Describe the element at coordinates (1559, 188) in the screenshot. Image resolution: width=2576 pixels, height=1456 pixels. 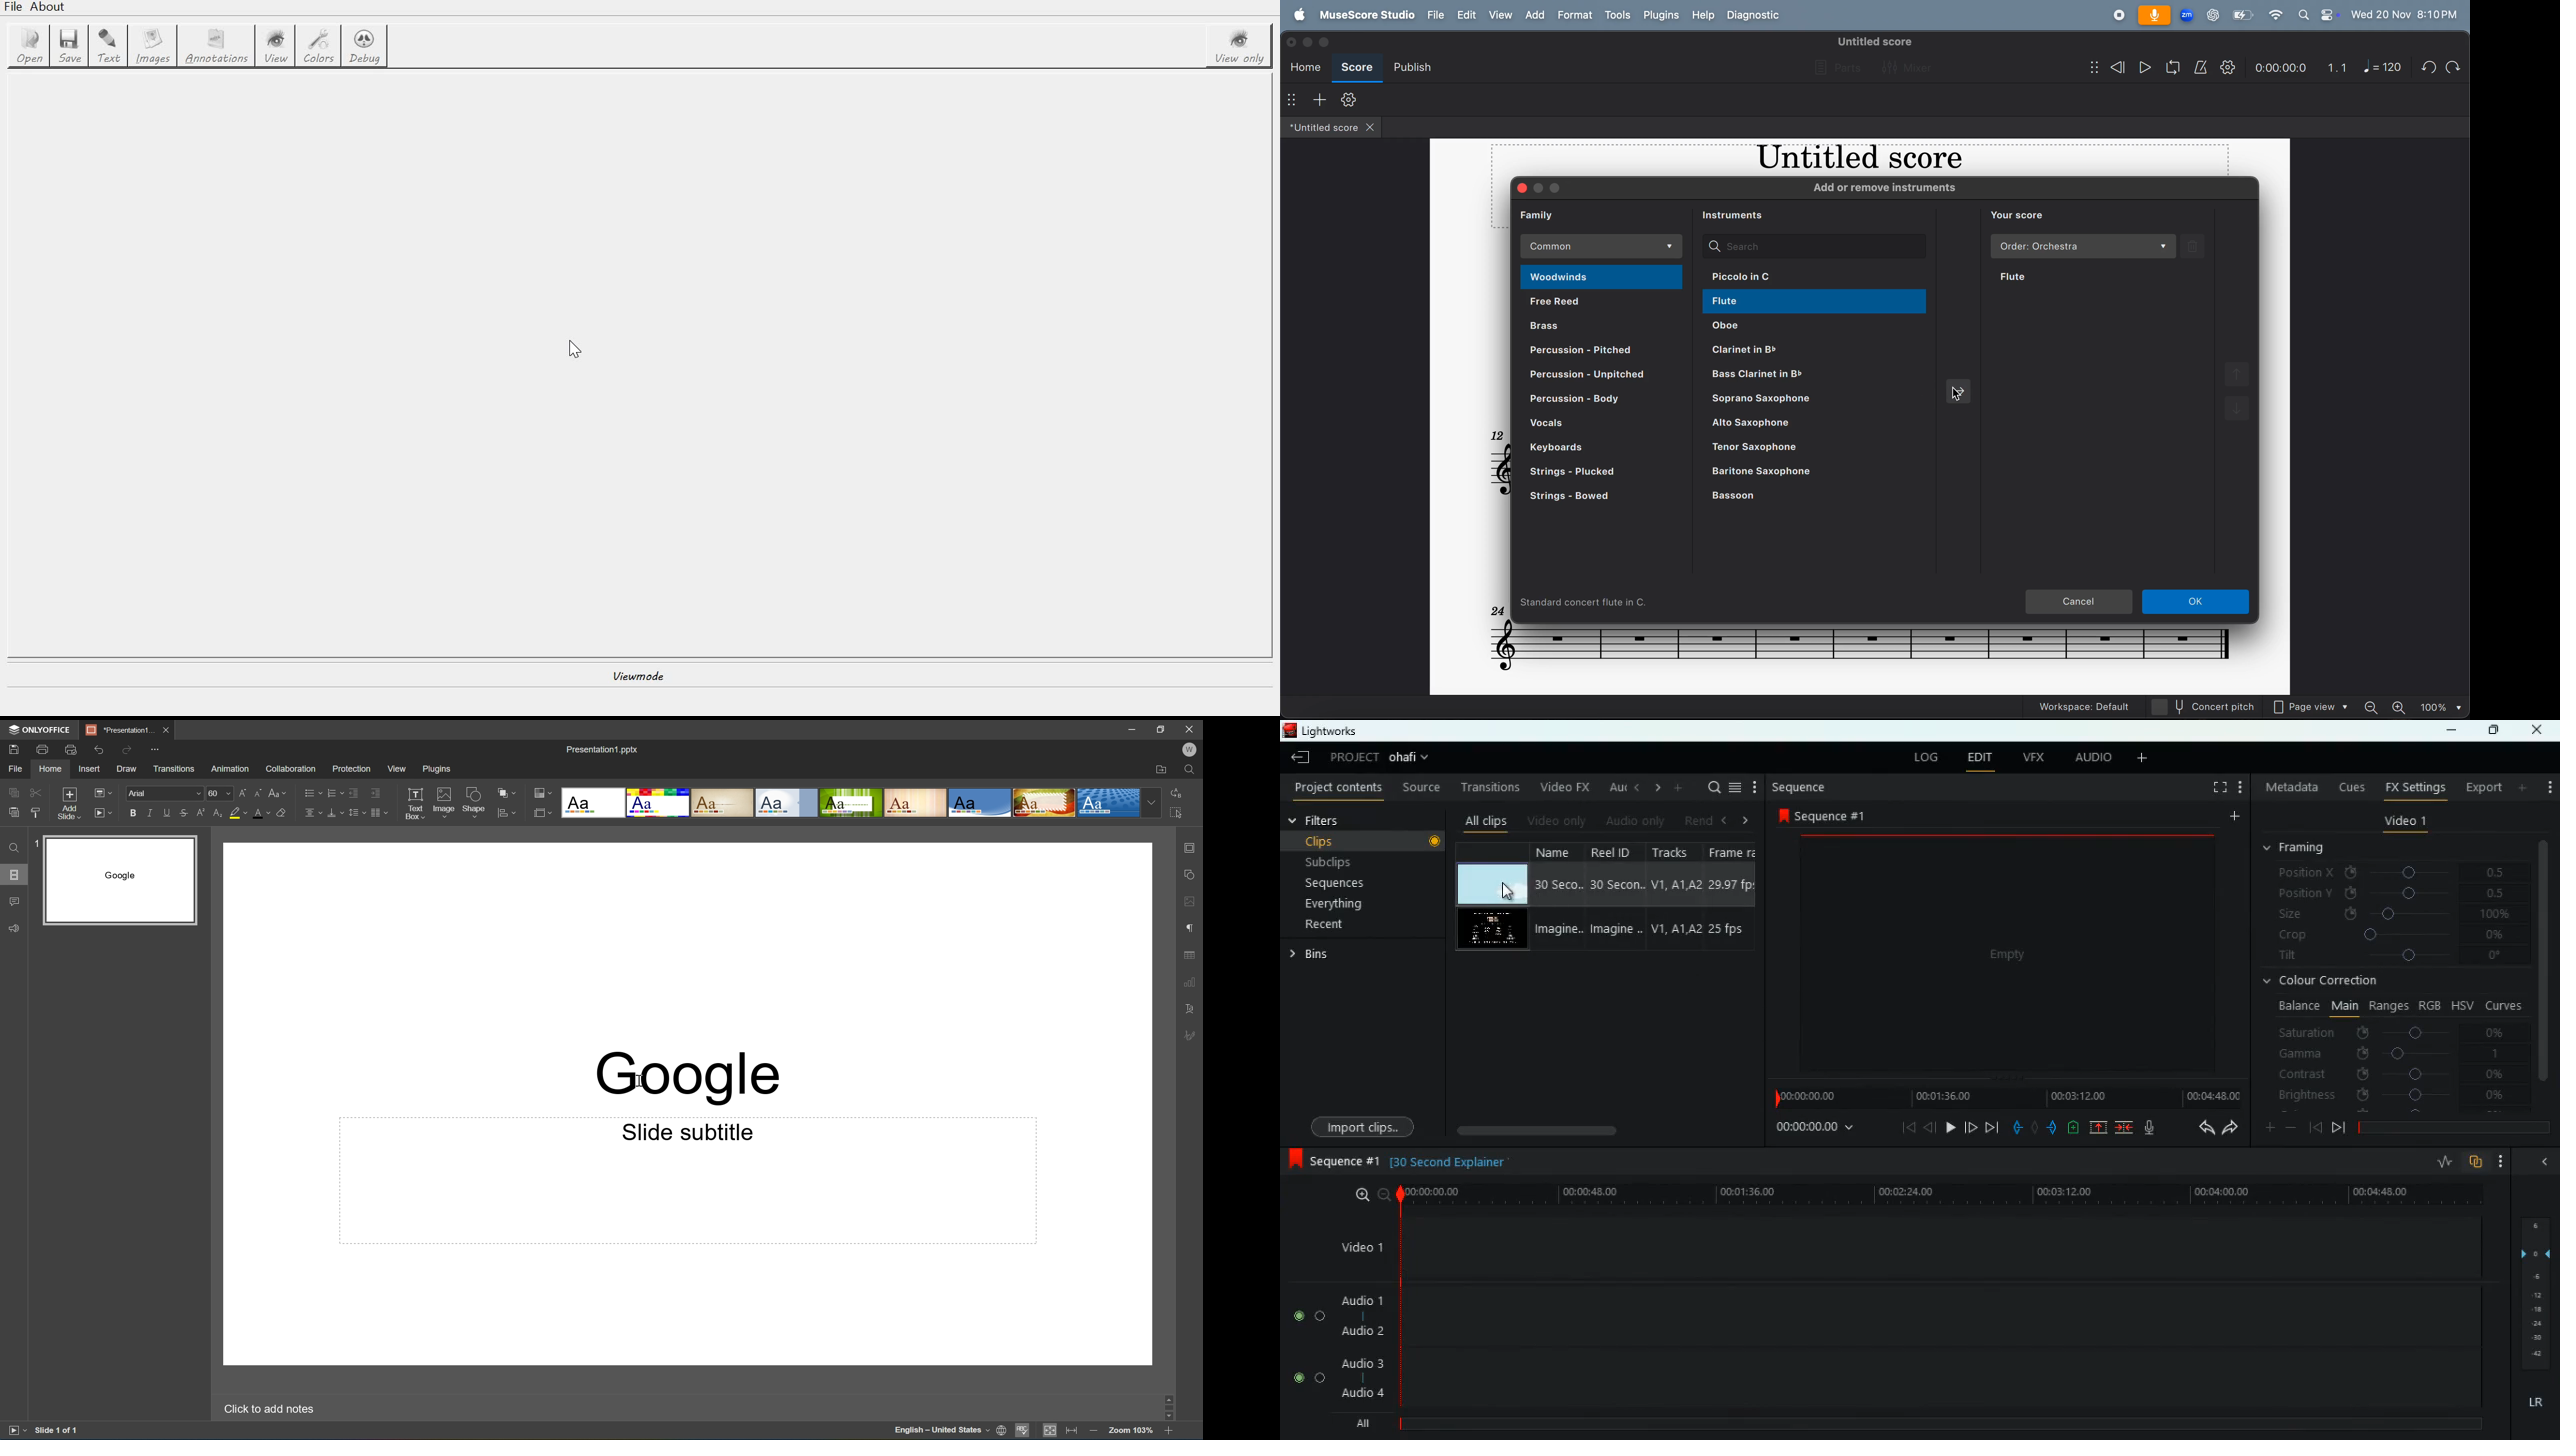
I see `maximize` at that location.